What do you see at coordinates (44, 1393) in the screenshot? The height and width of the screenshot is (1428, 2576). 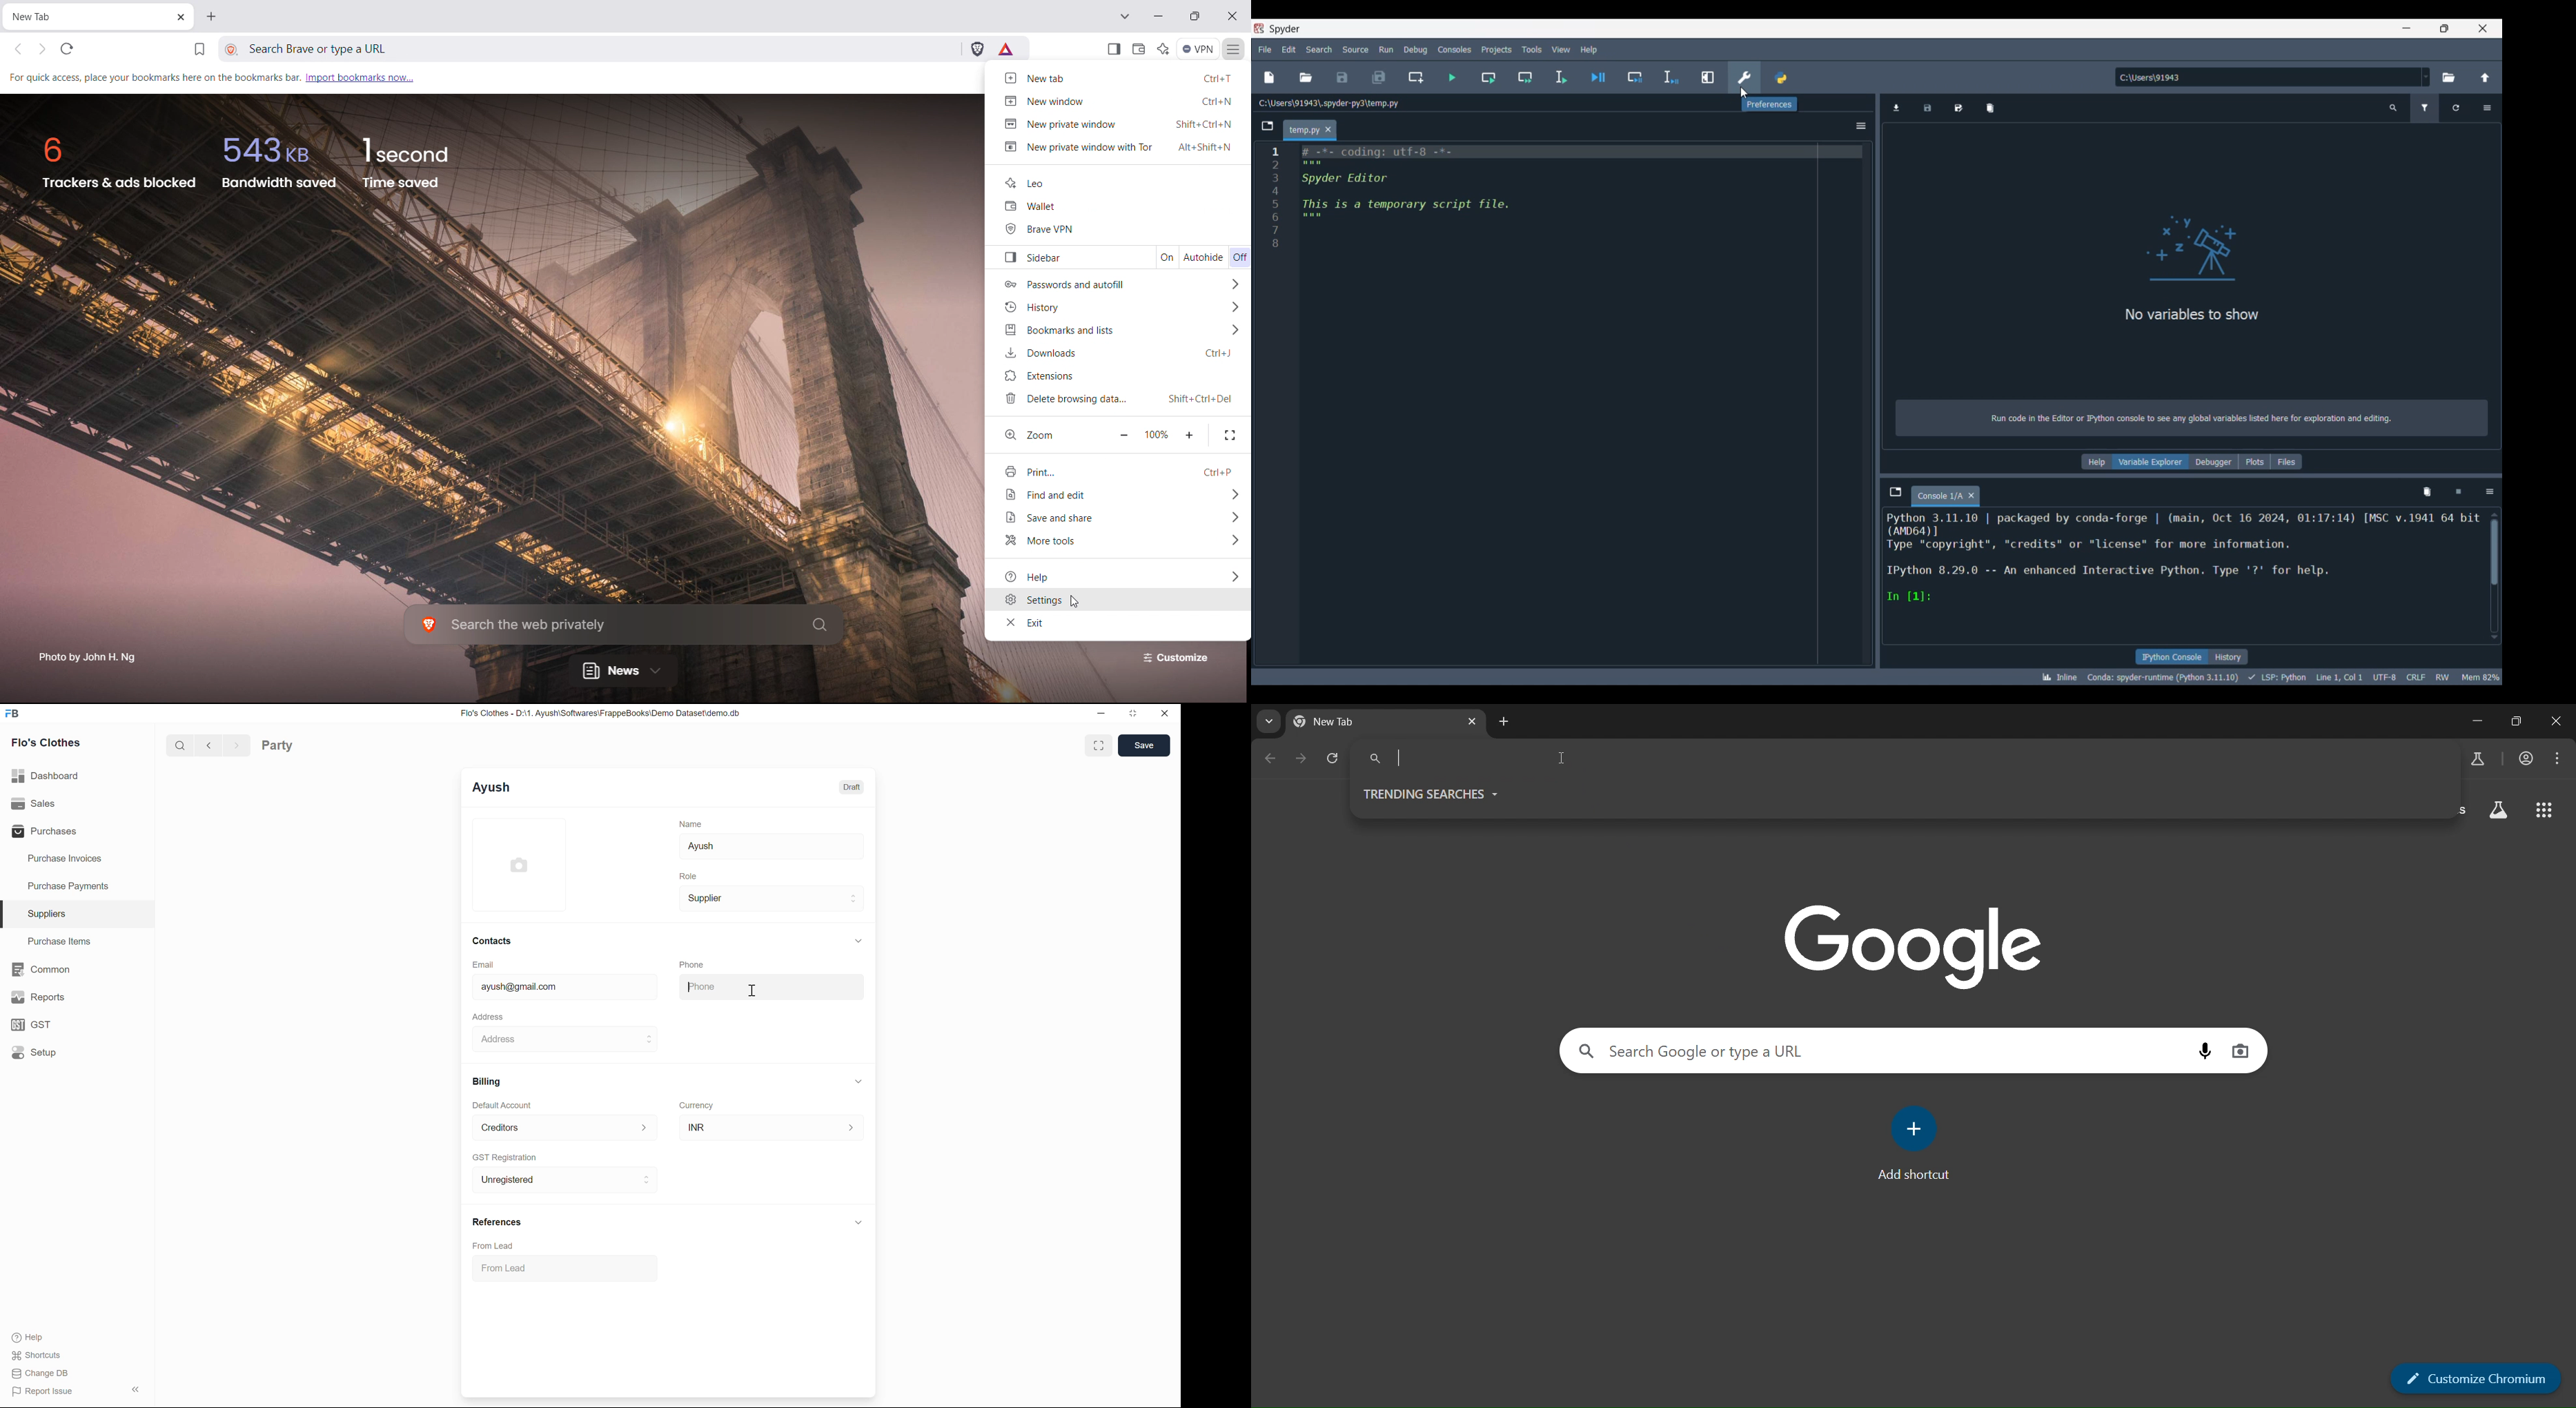 I see `Report Issue` at bounding box center [44, 1393].